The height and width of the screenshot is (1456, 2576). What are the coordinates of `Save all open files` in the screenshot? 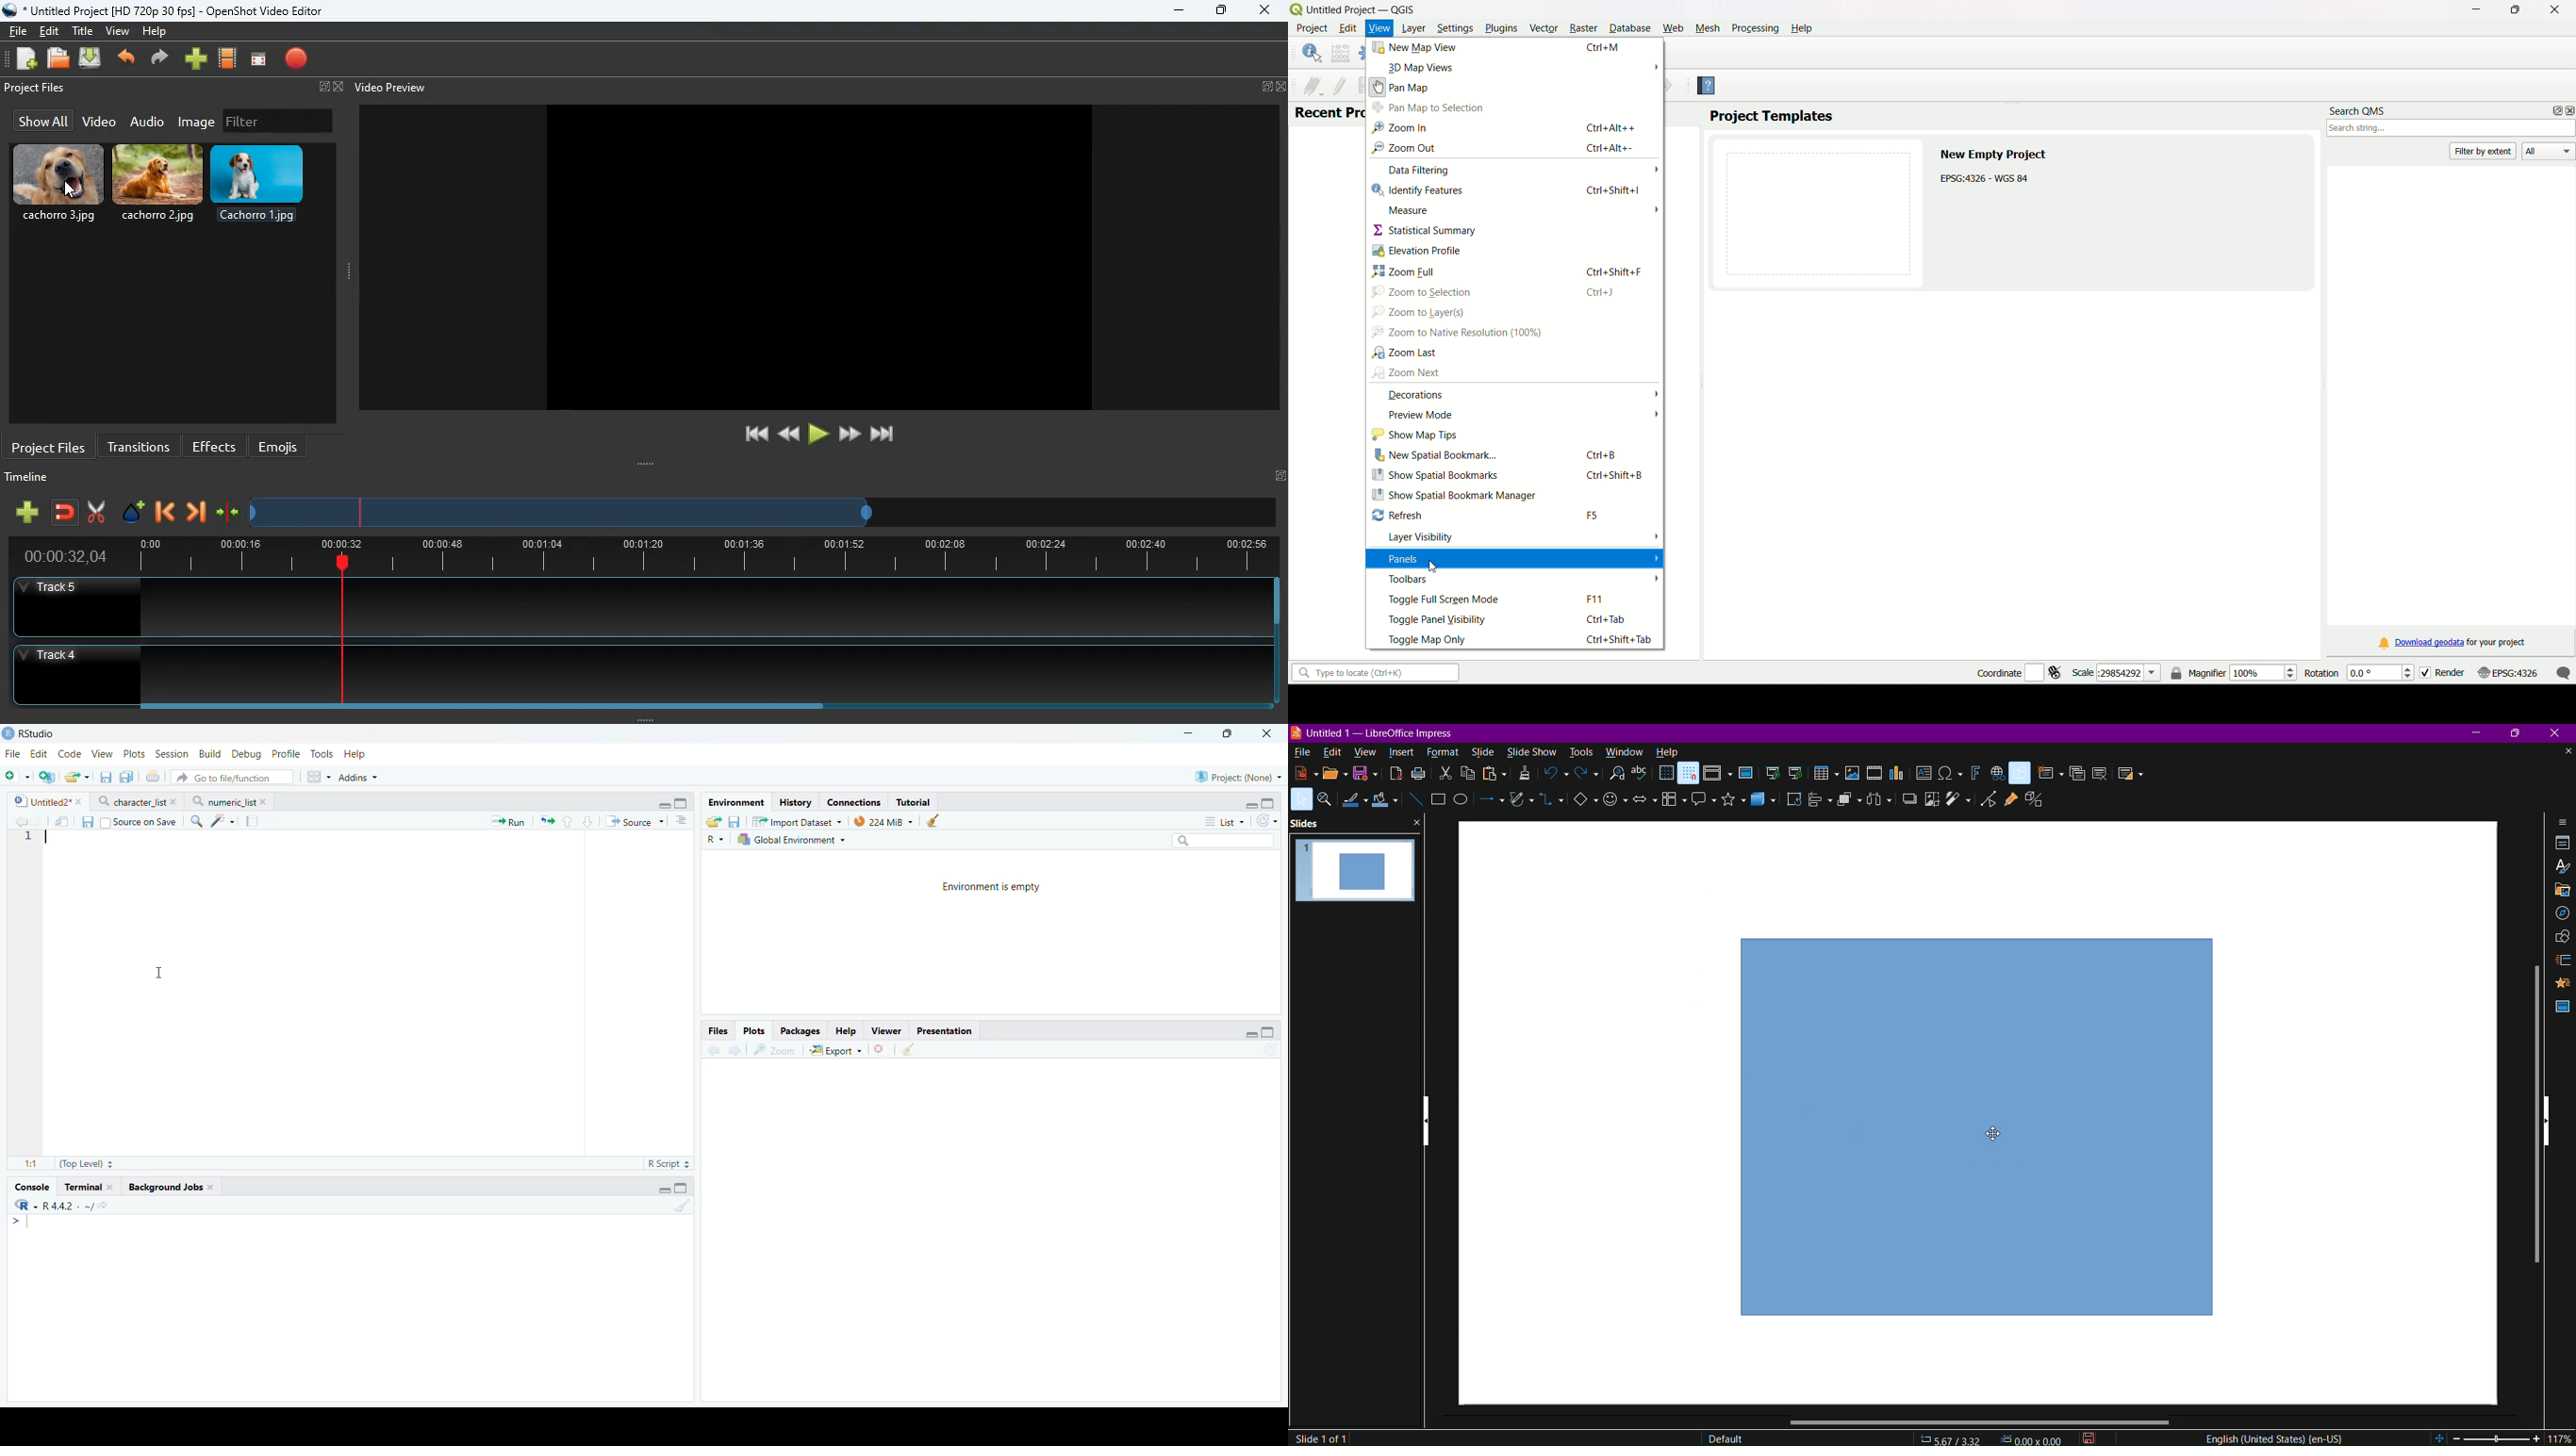 It's located at (127, 776).